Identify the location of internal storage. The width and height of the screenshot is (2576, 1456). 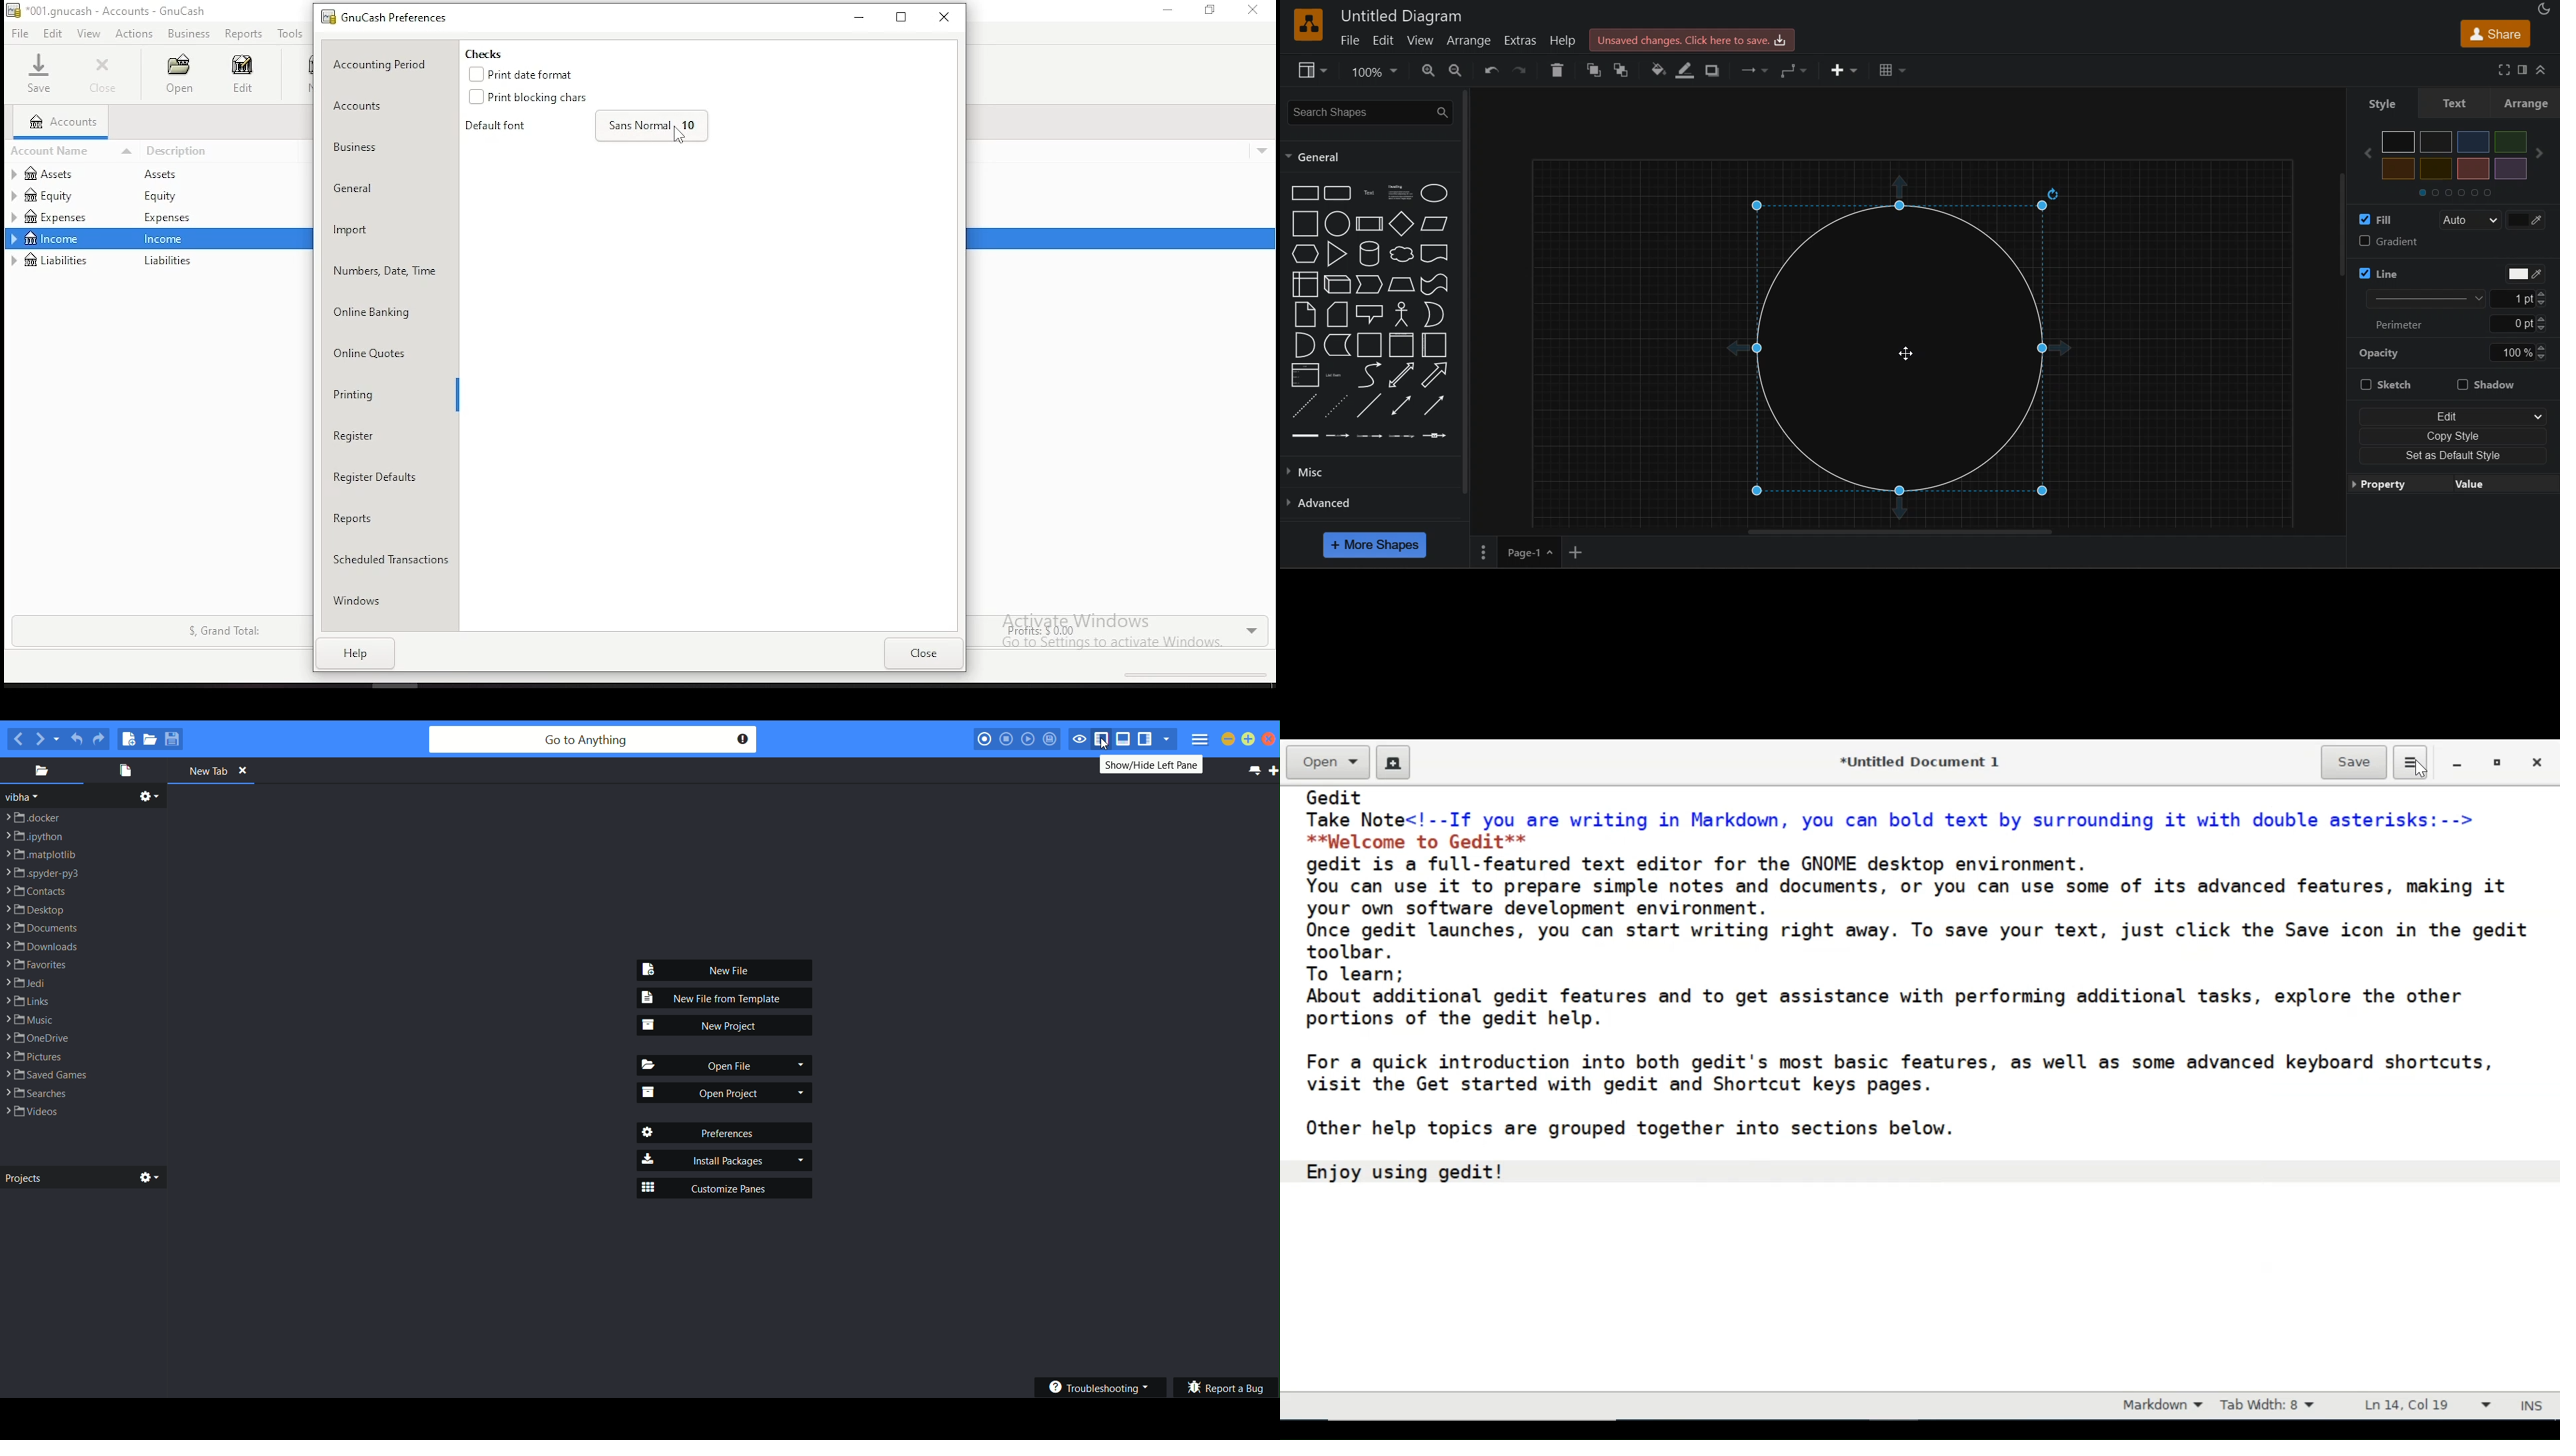
(1301, 283).